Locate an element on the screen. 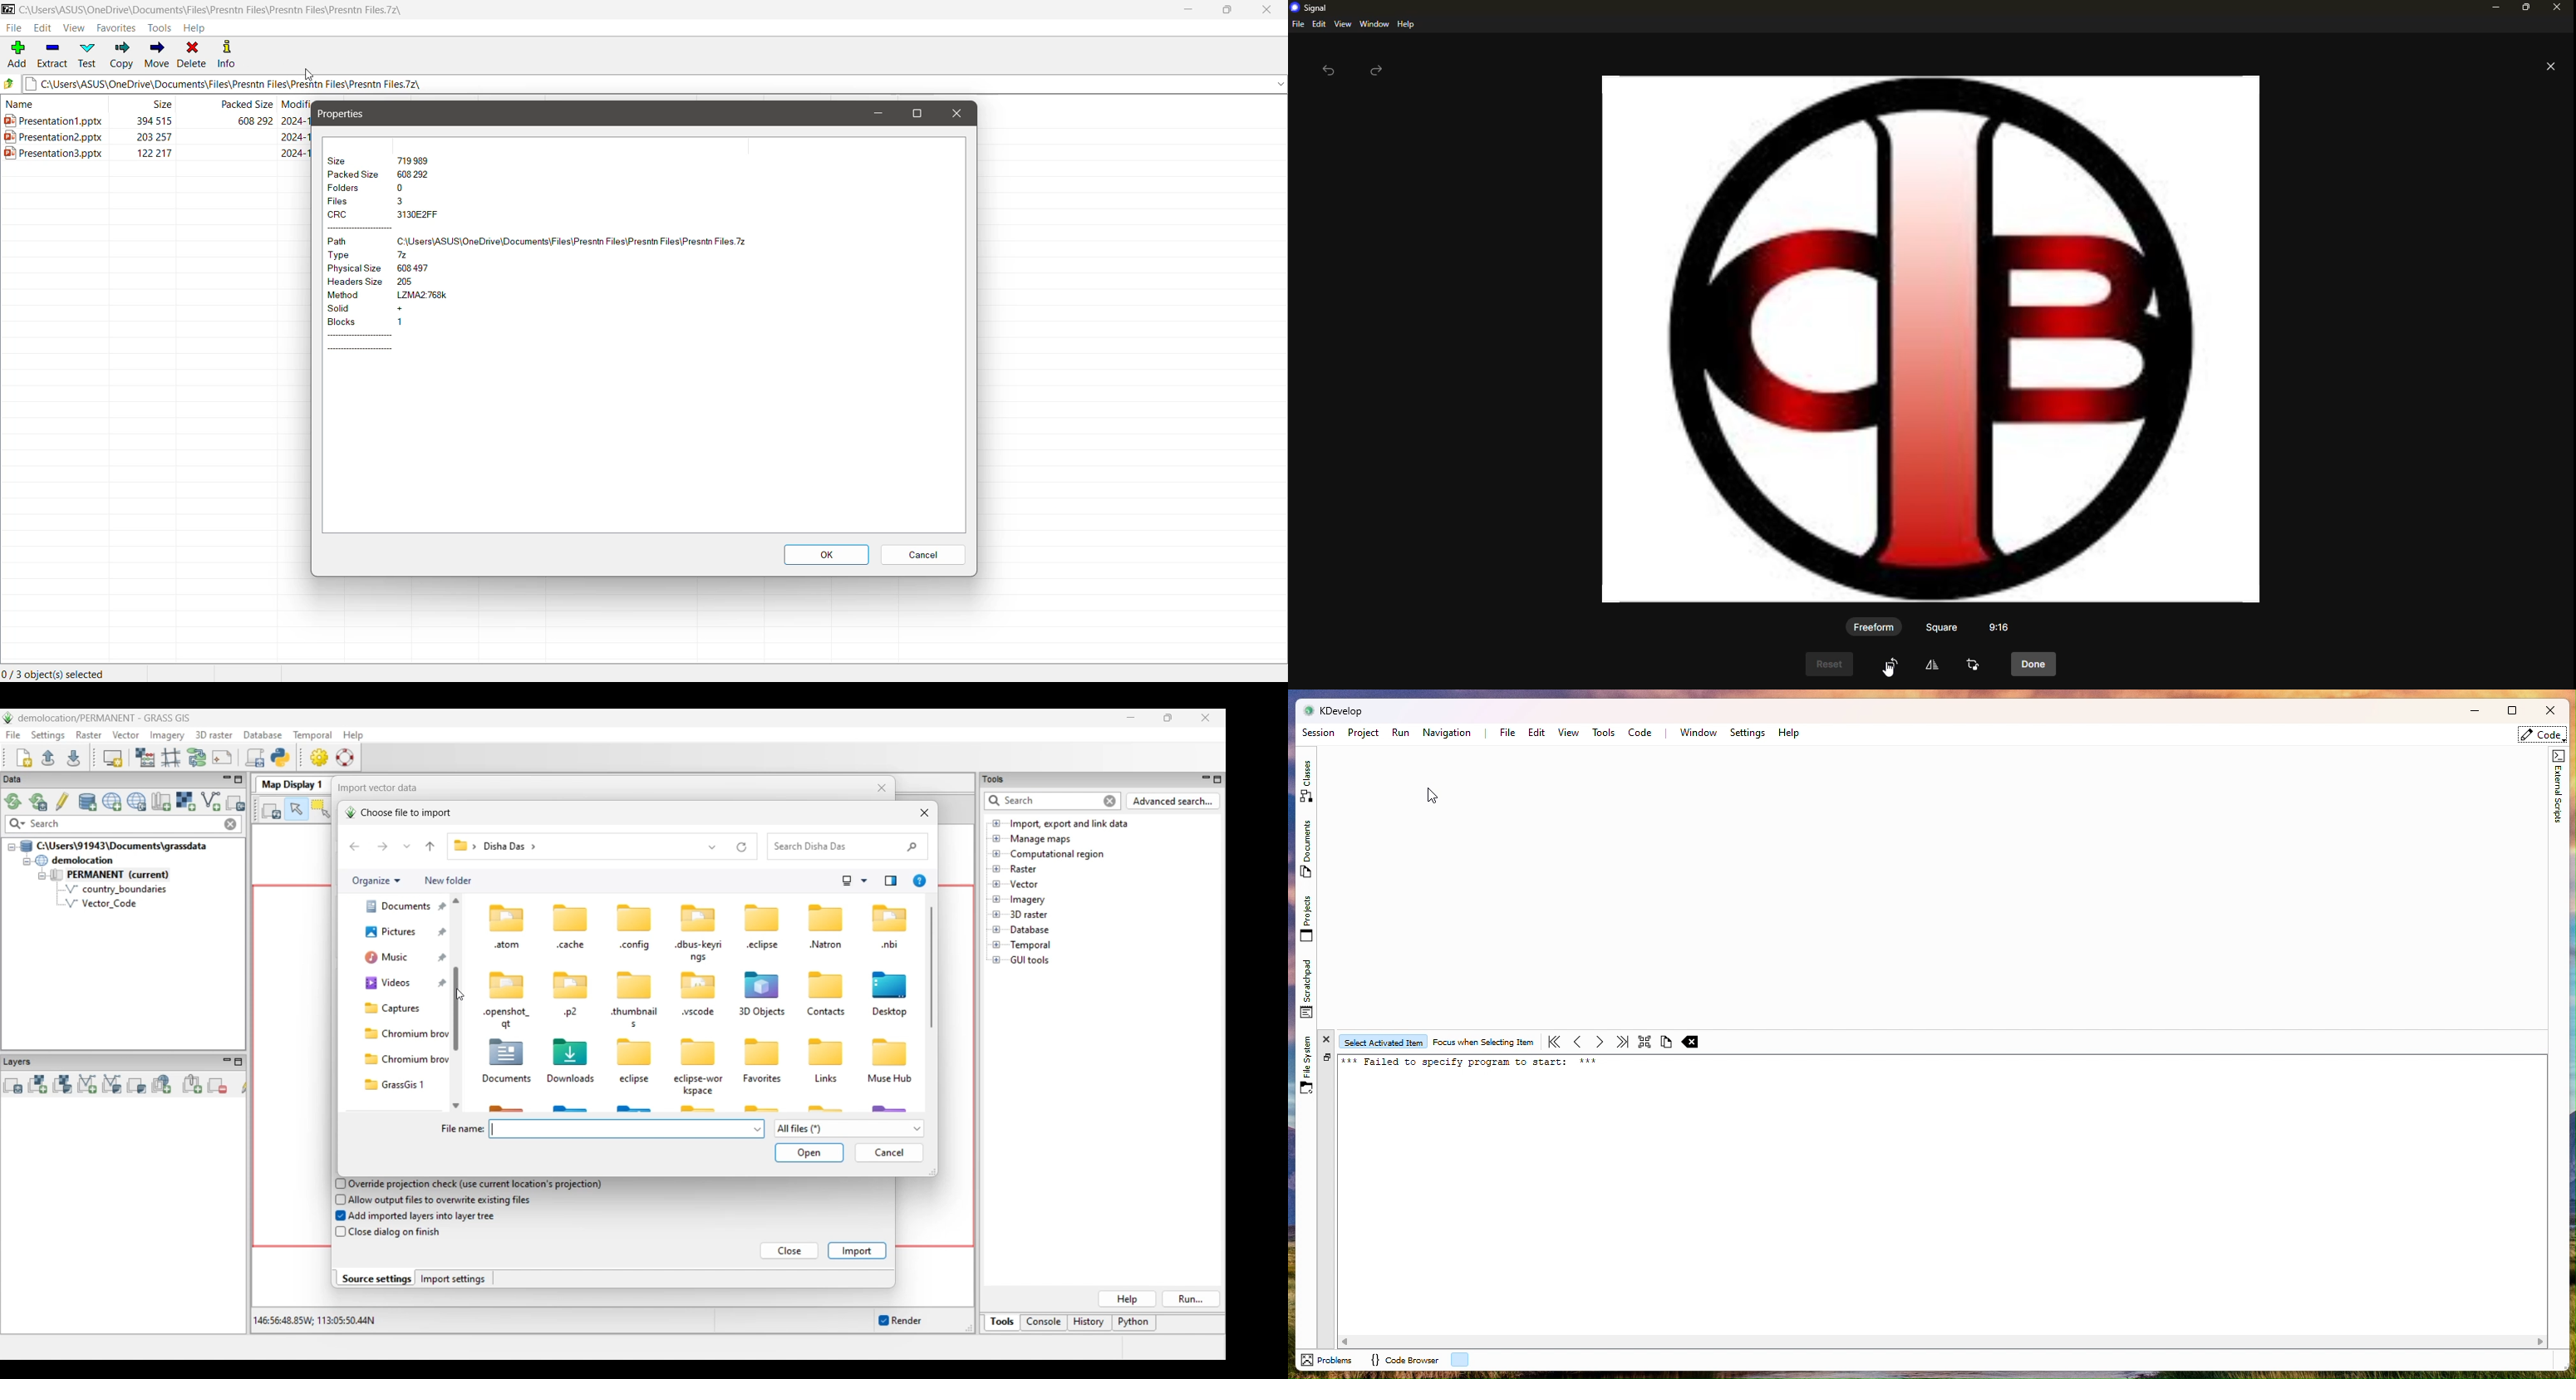  Tools is located at coordinates (1604, 733).